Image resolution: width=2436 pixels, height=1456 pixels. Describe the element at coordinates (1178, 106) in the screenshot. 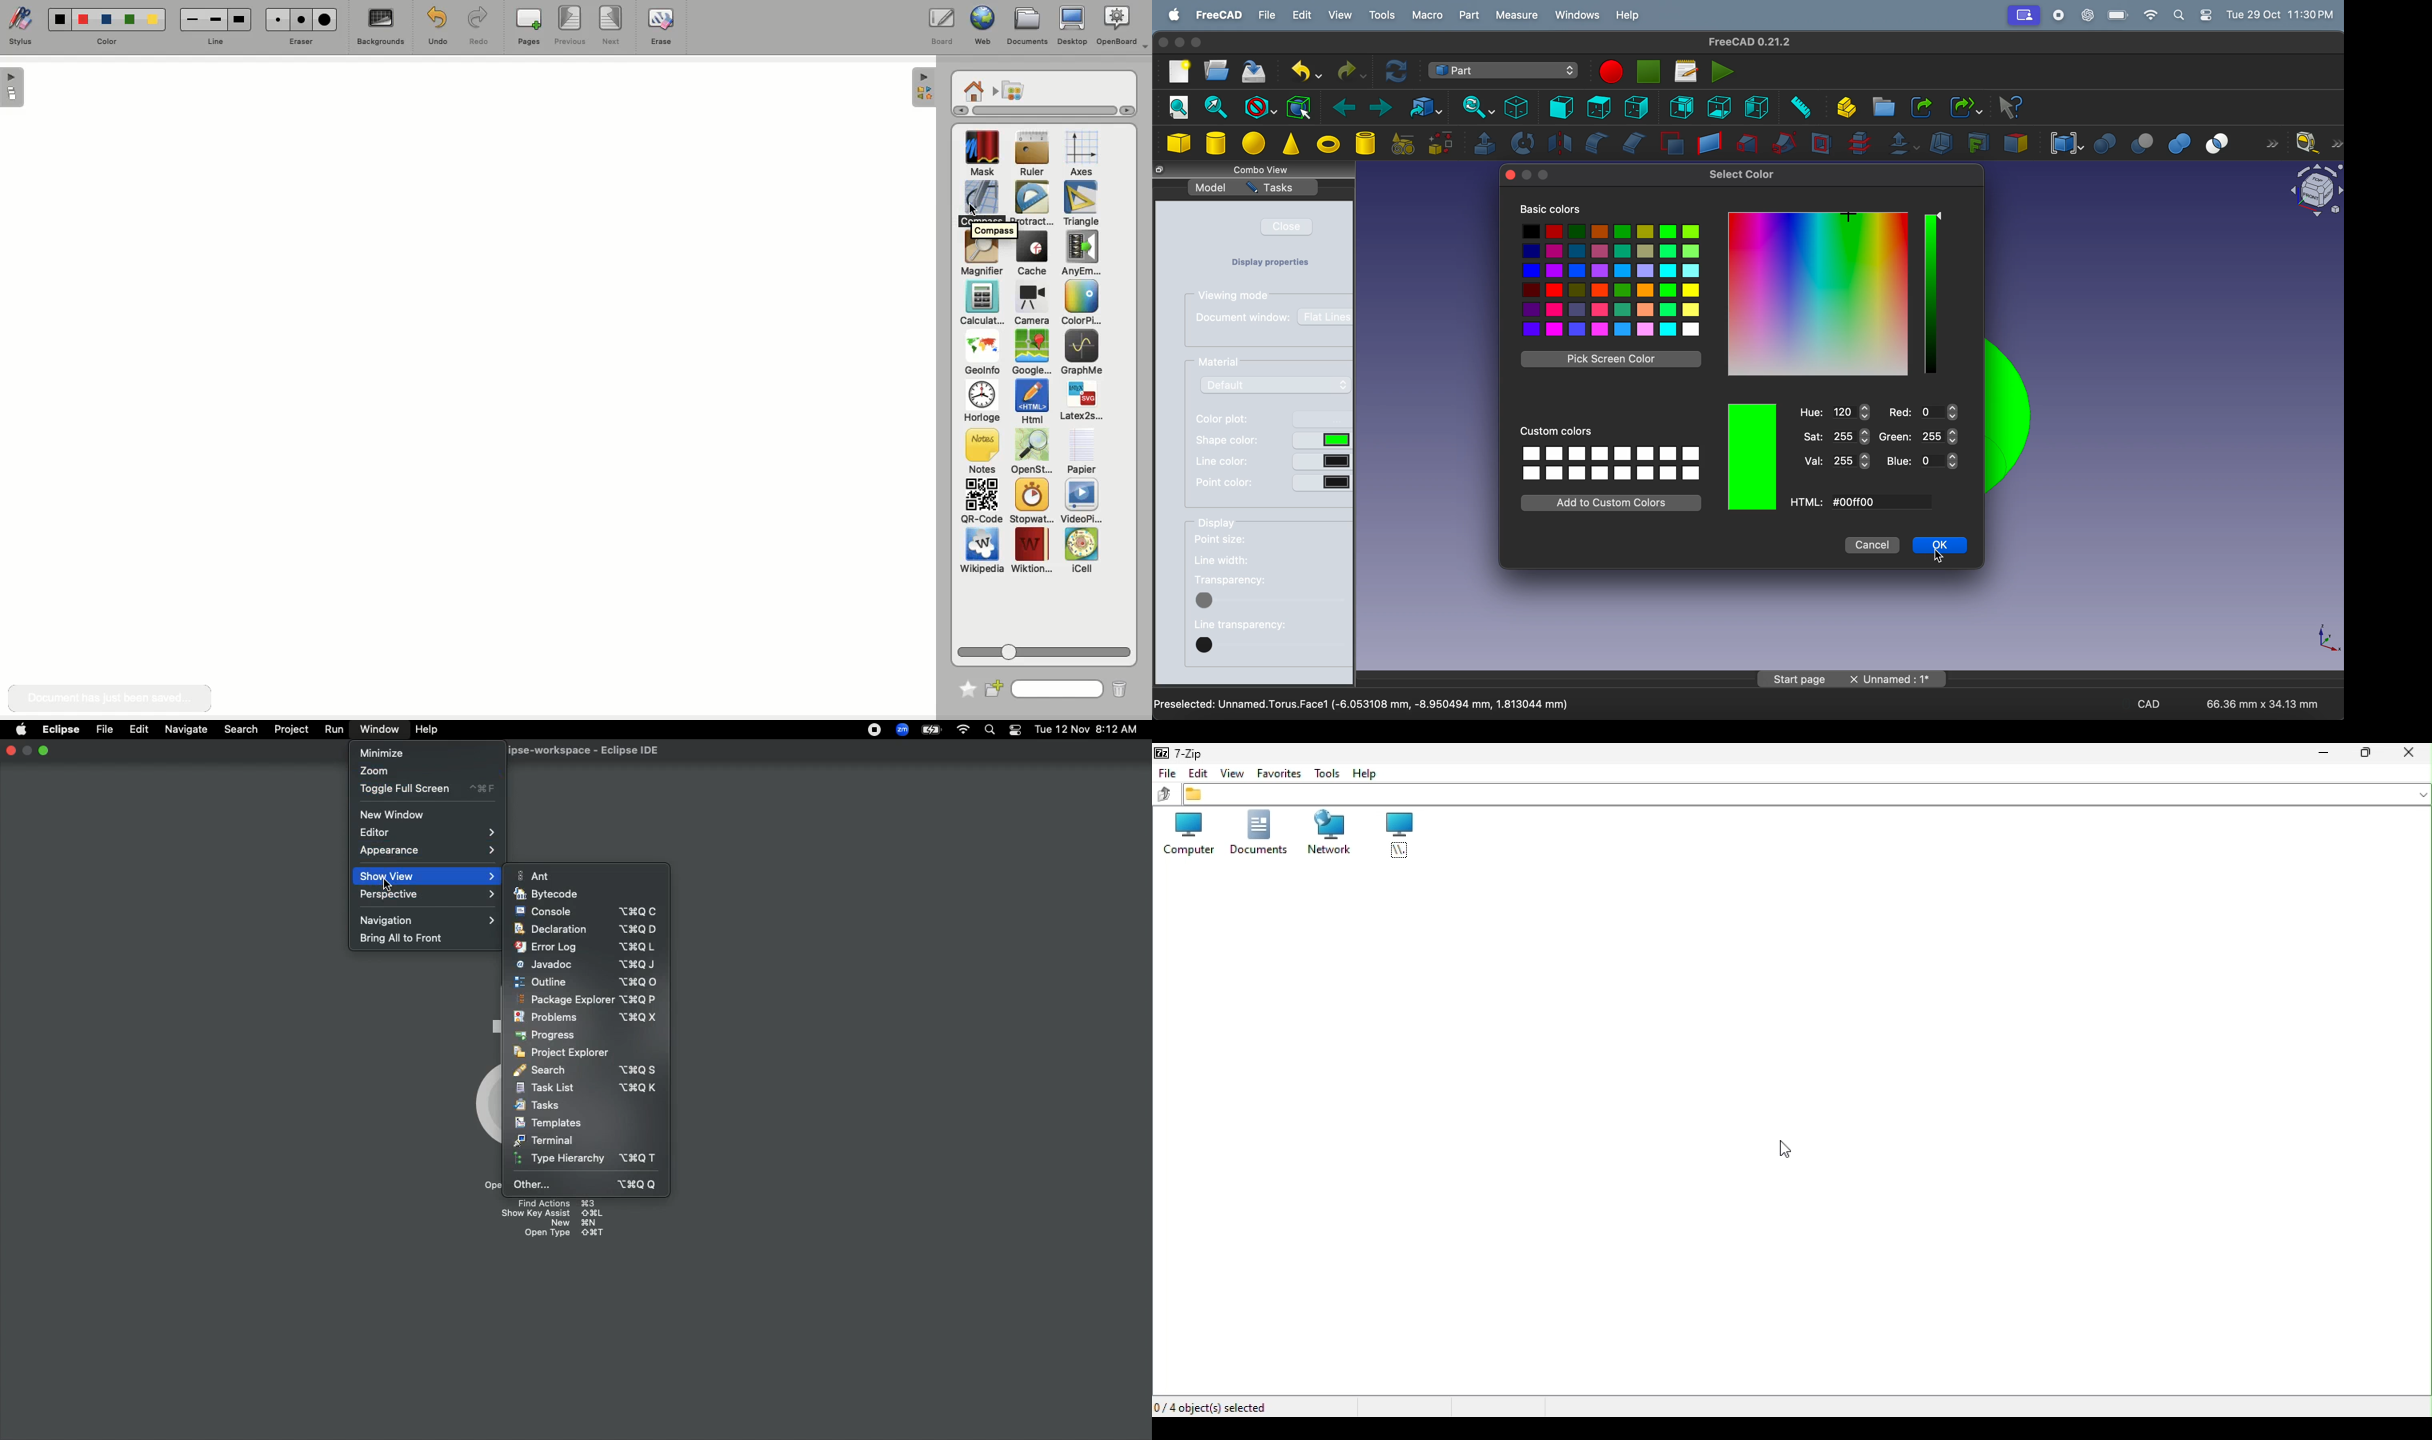

I see `fit all` at that location.